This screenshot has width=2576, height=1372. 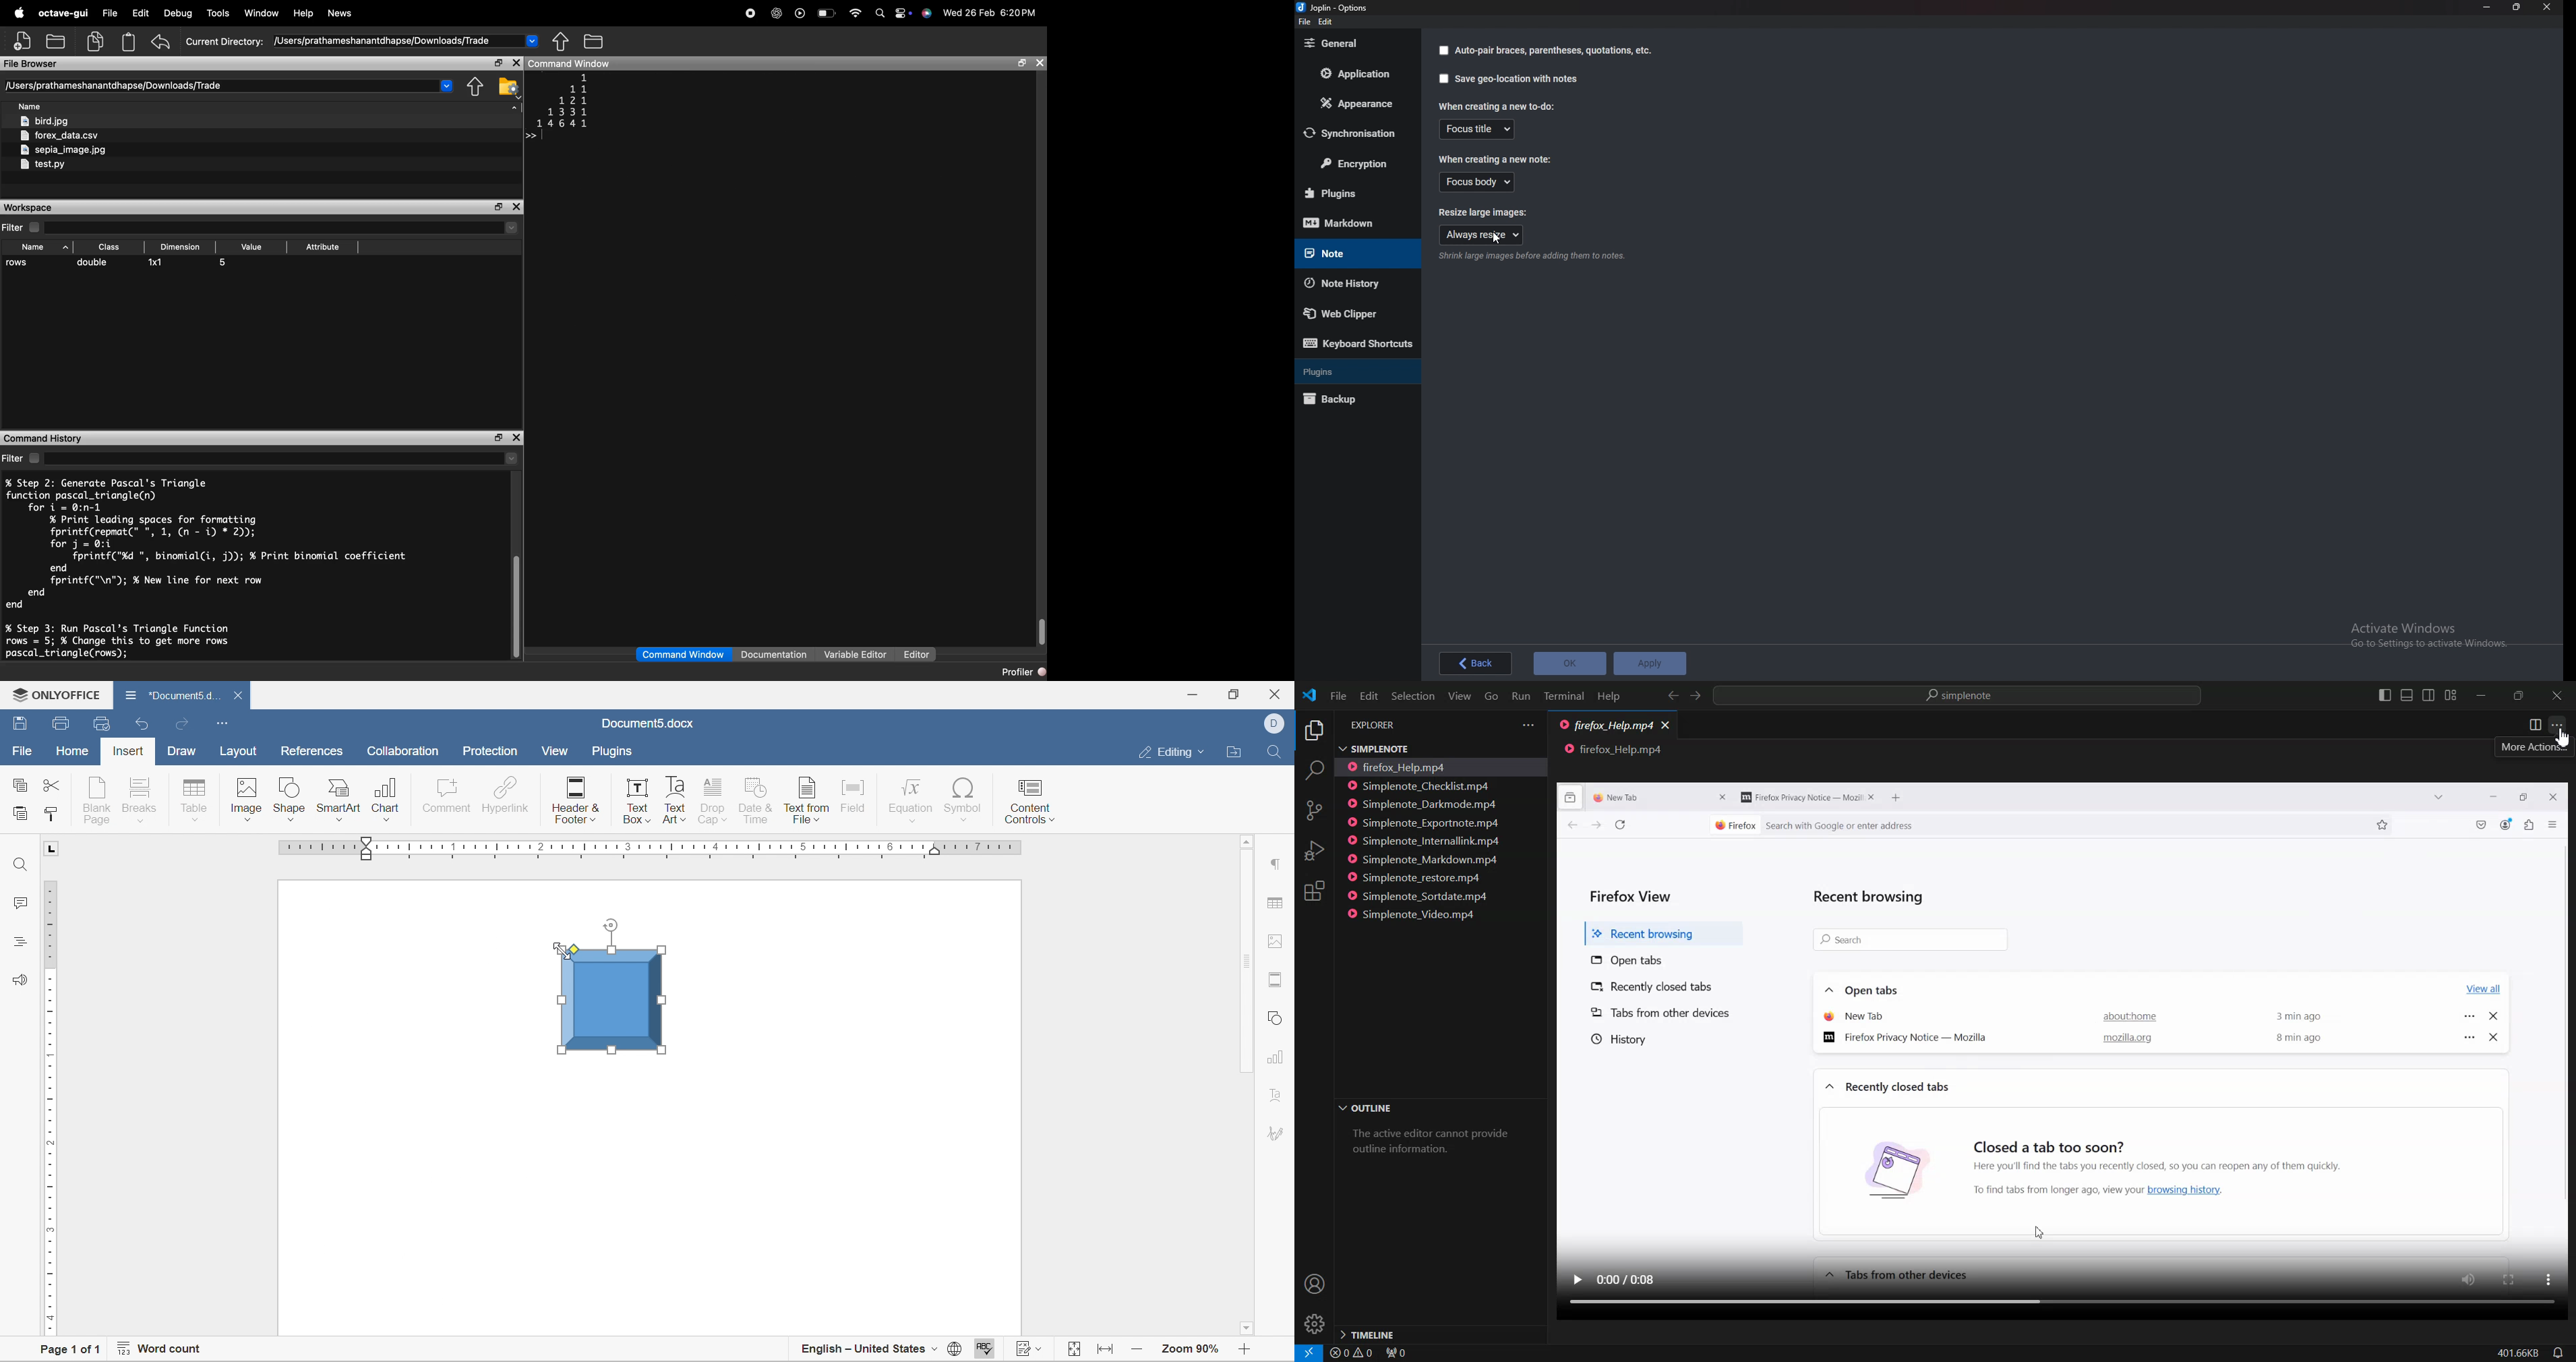 I want to click on note, so click(x=1348, y=252).